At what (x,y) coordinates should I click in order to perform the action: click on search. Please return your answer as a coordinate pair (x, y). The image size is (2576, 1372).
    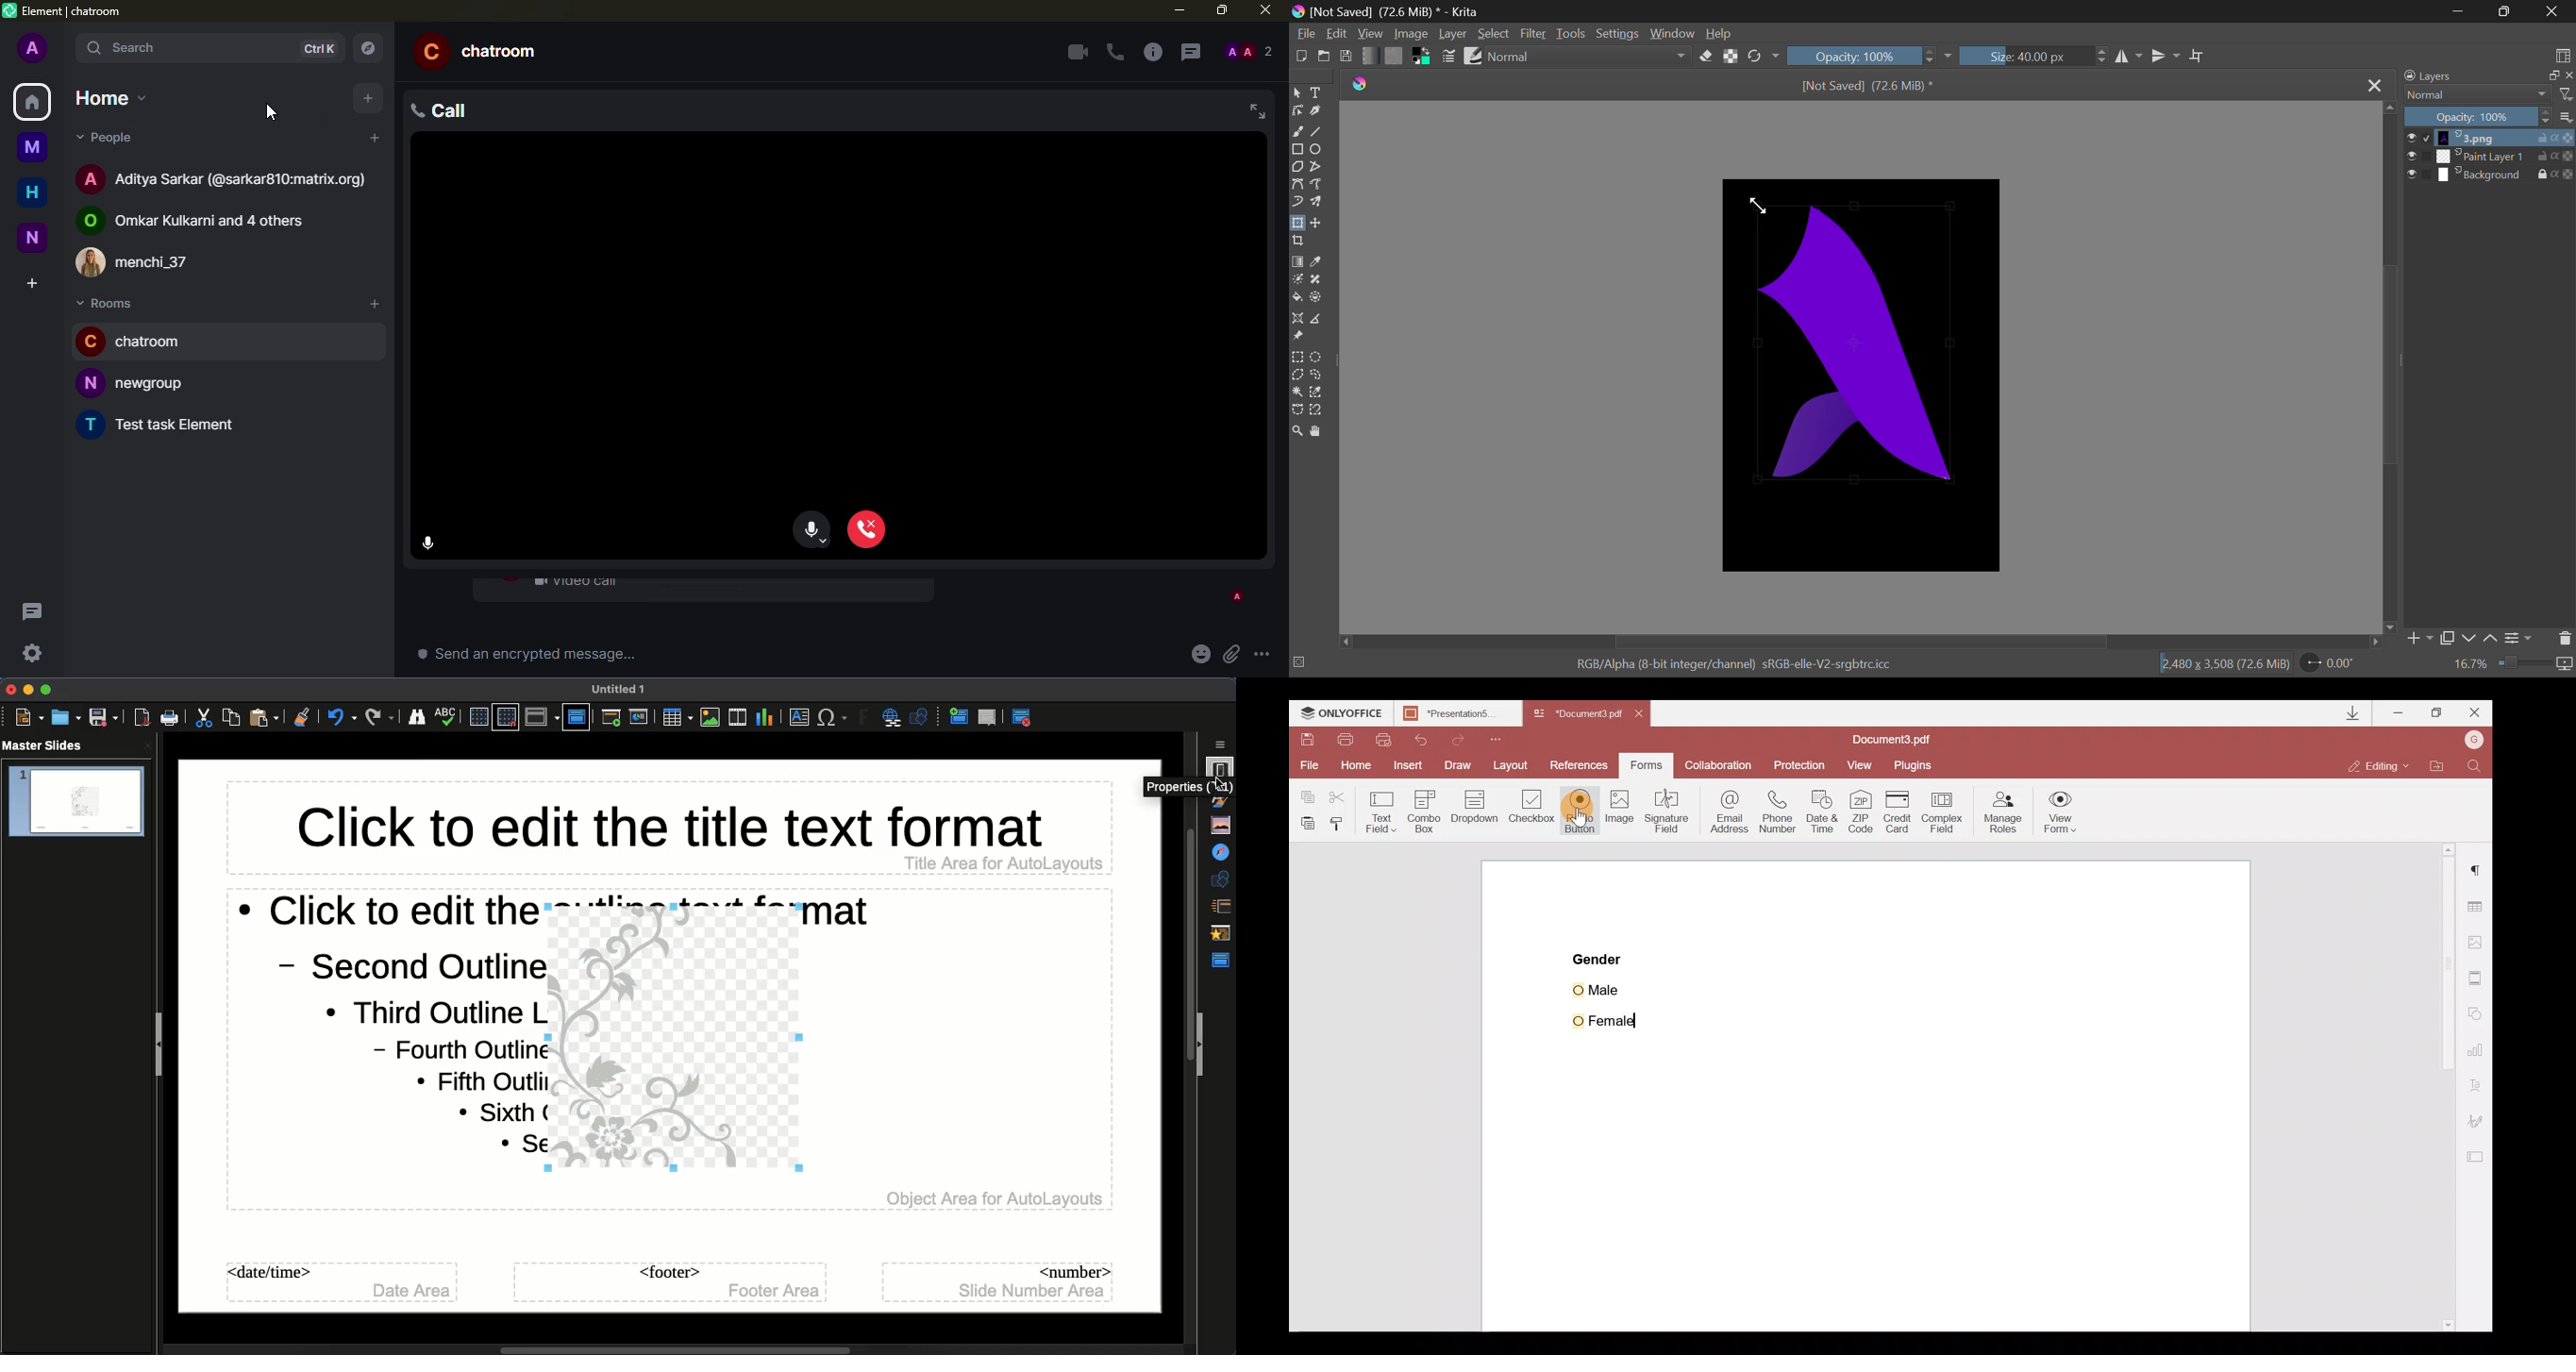
    Looking at the image, I should click on (130, 50).